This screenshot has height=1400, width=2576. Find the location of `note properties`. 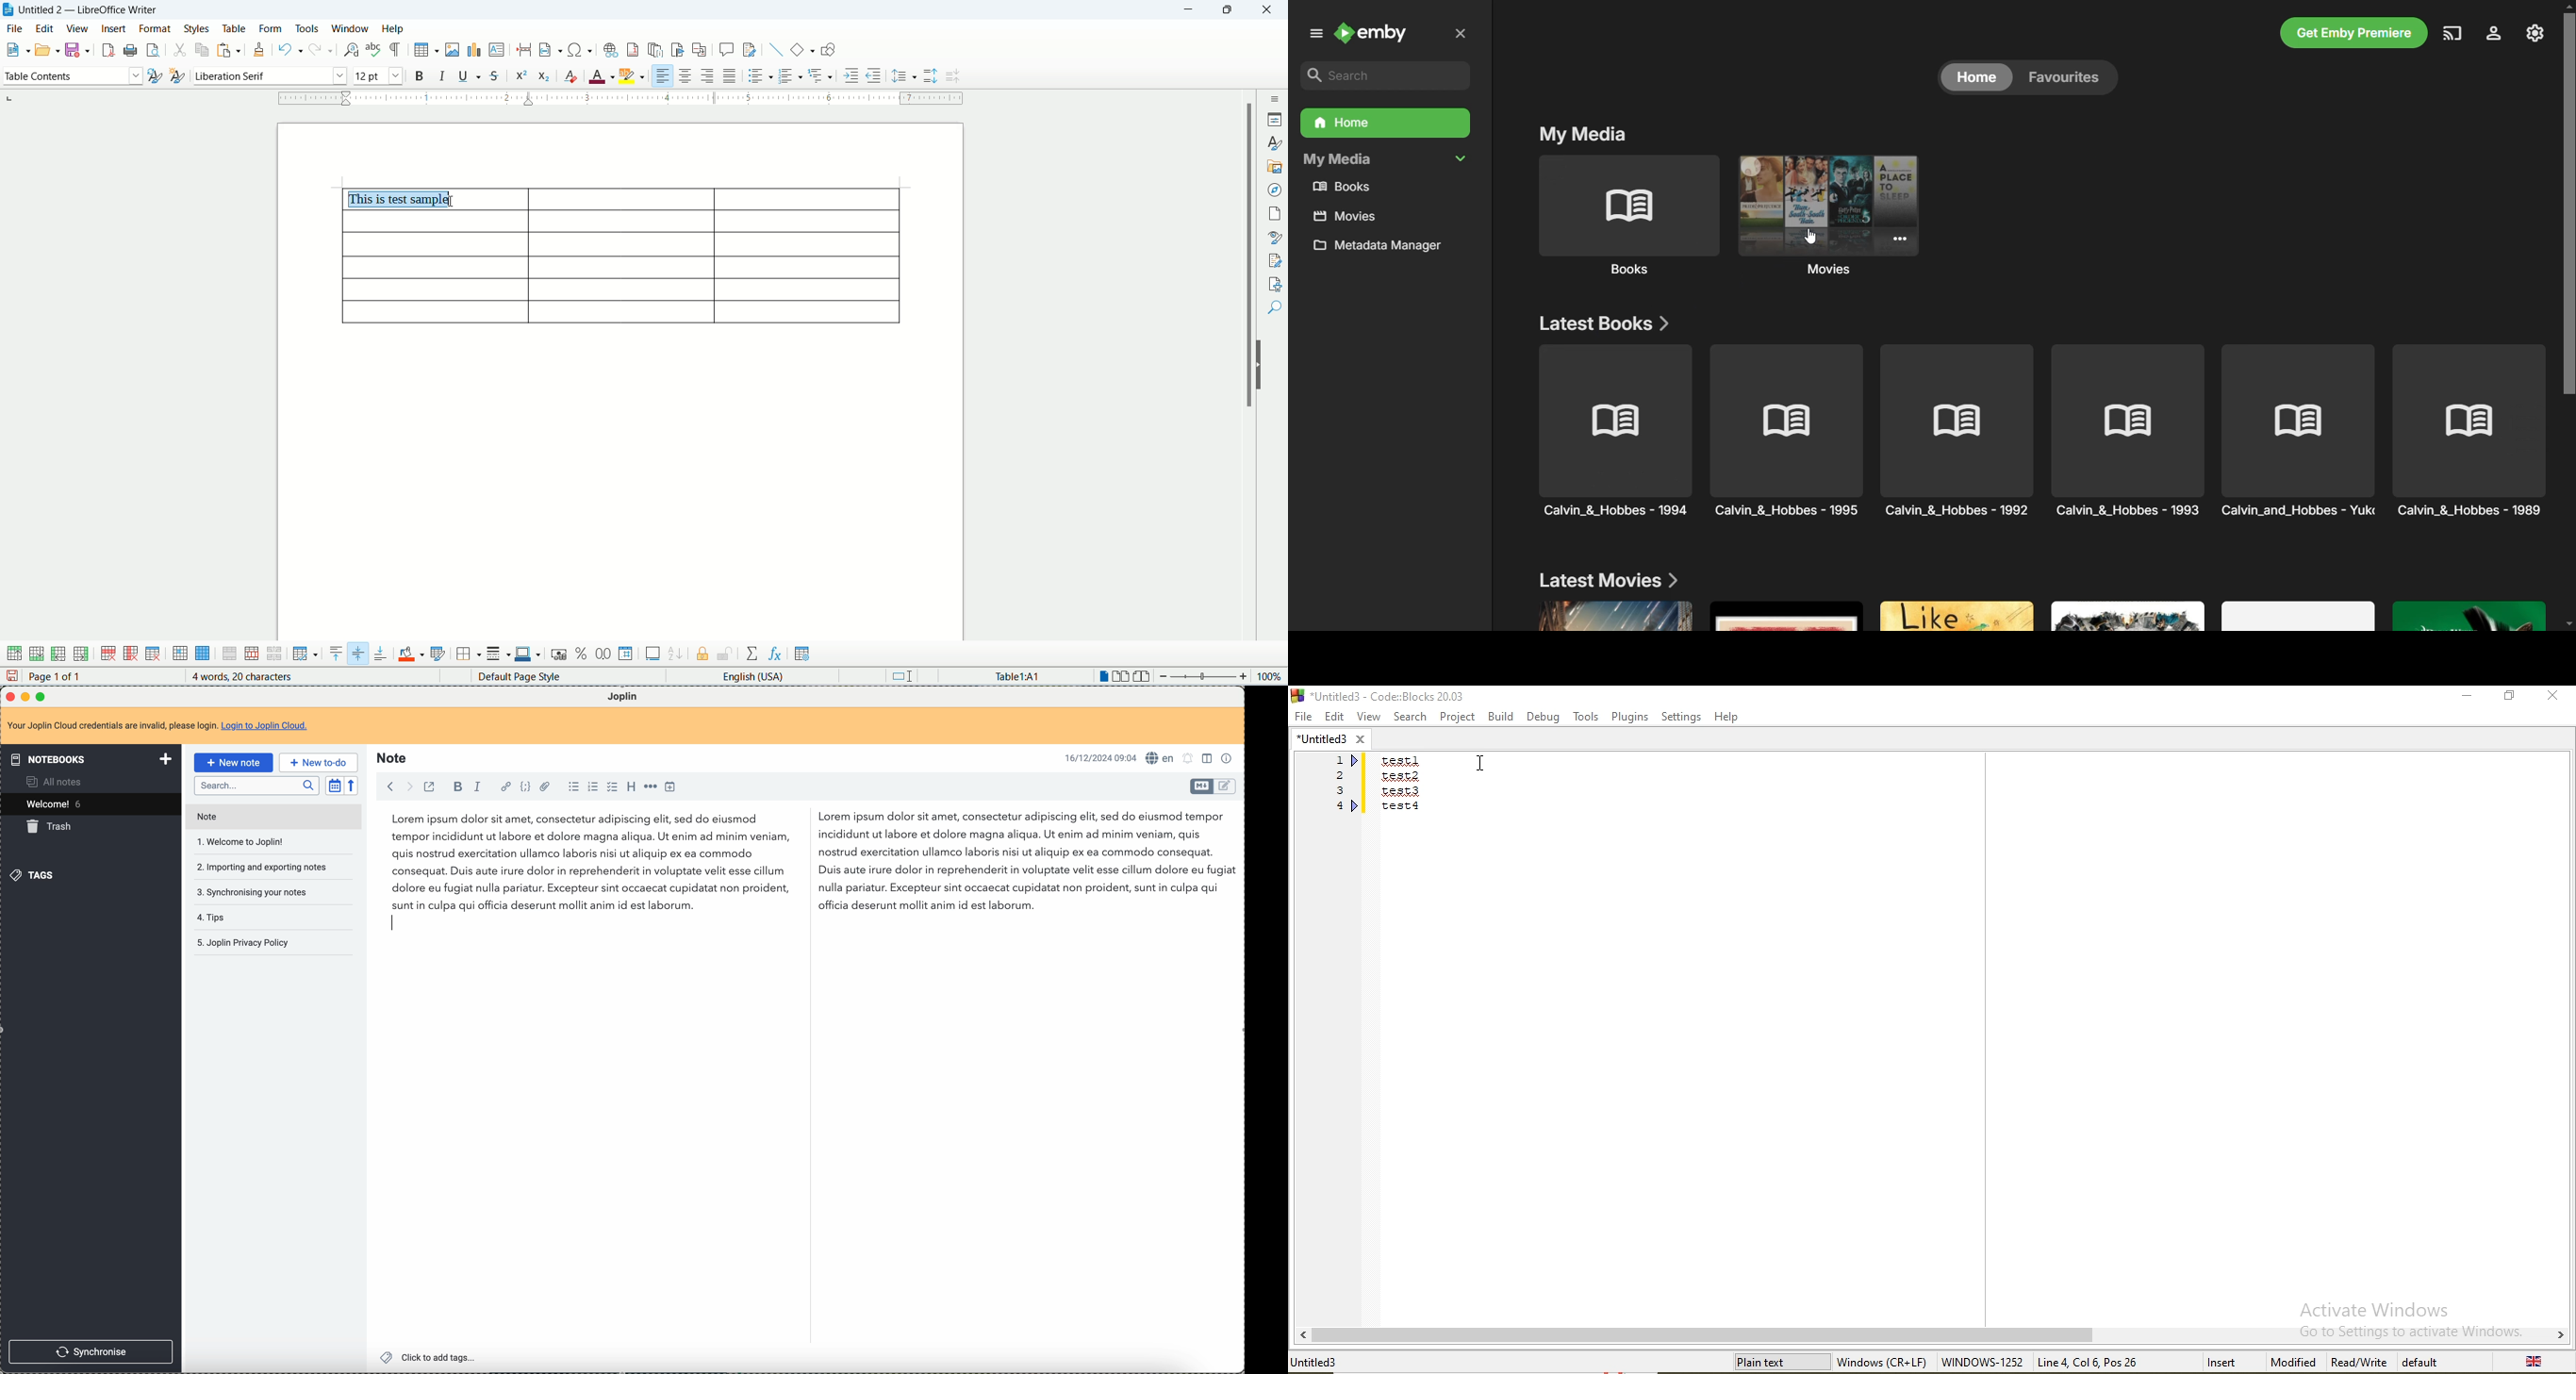

note properties is located at coordinates (1228, 760).